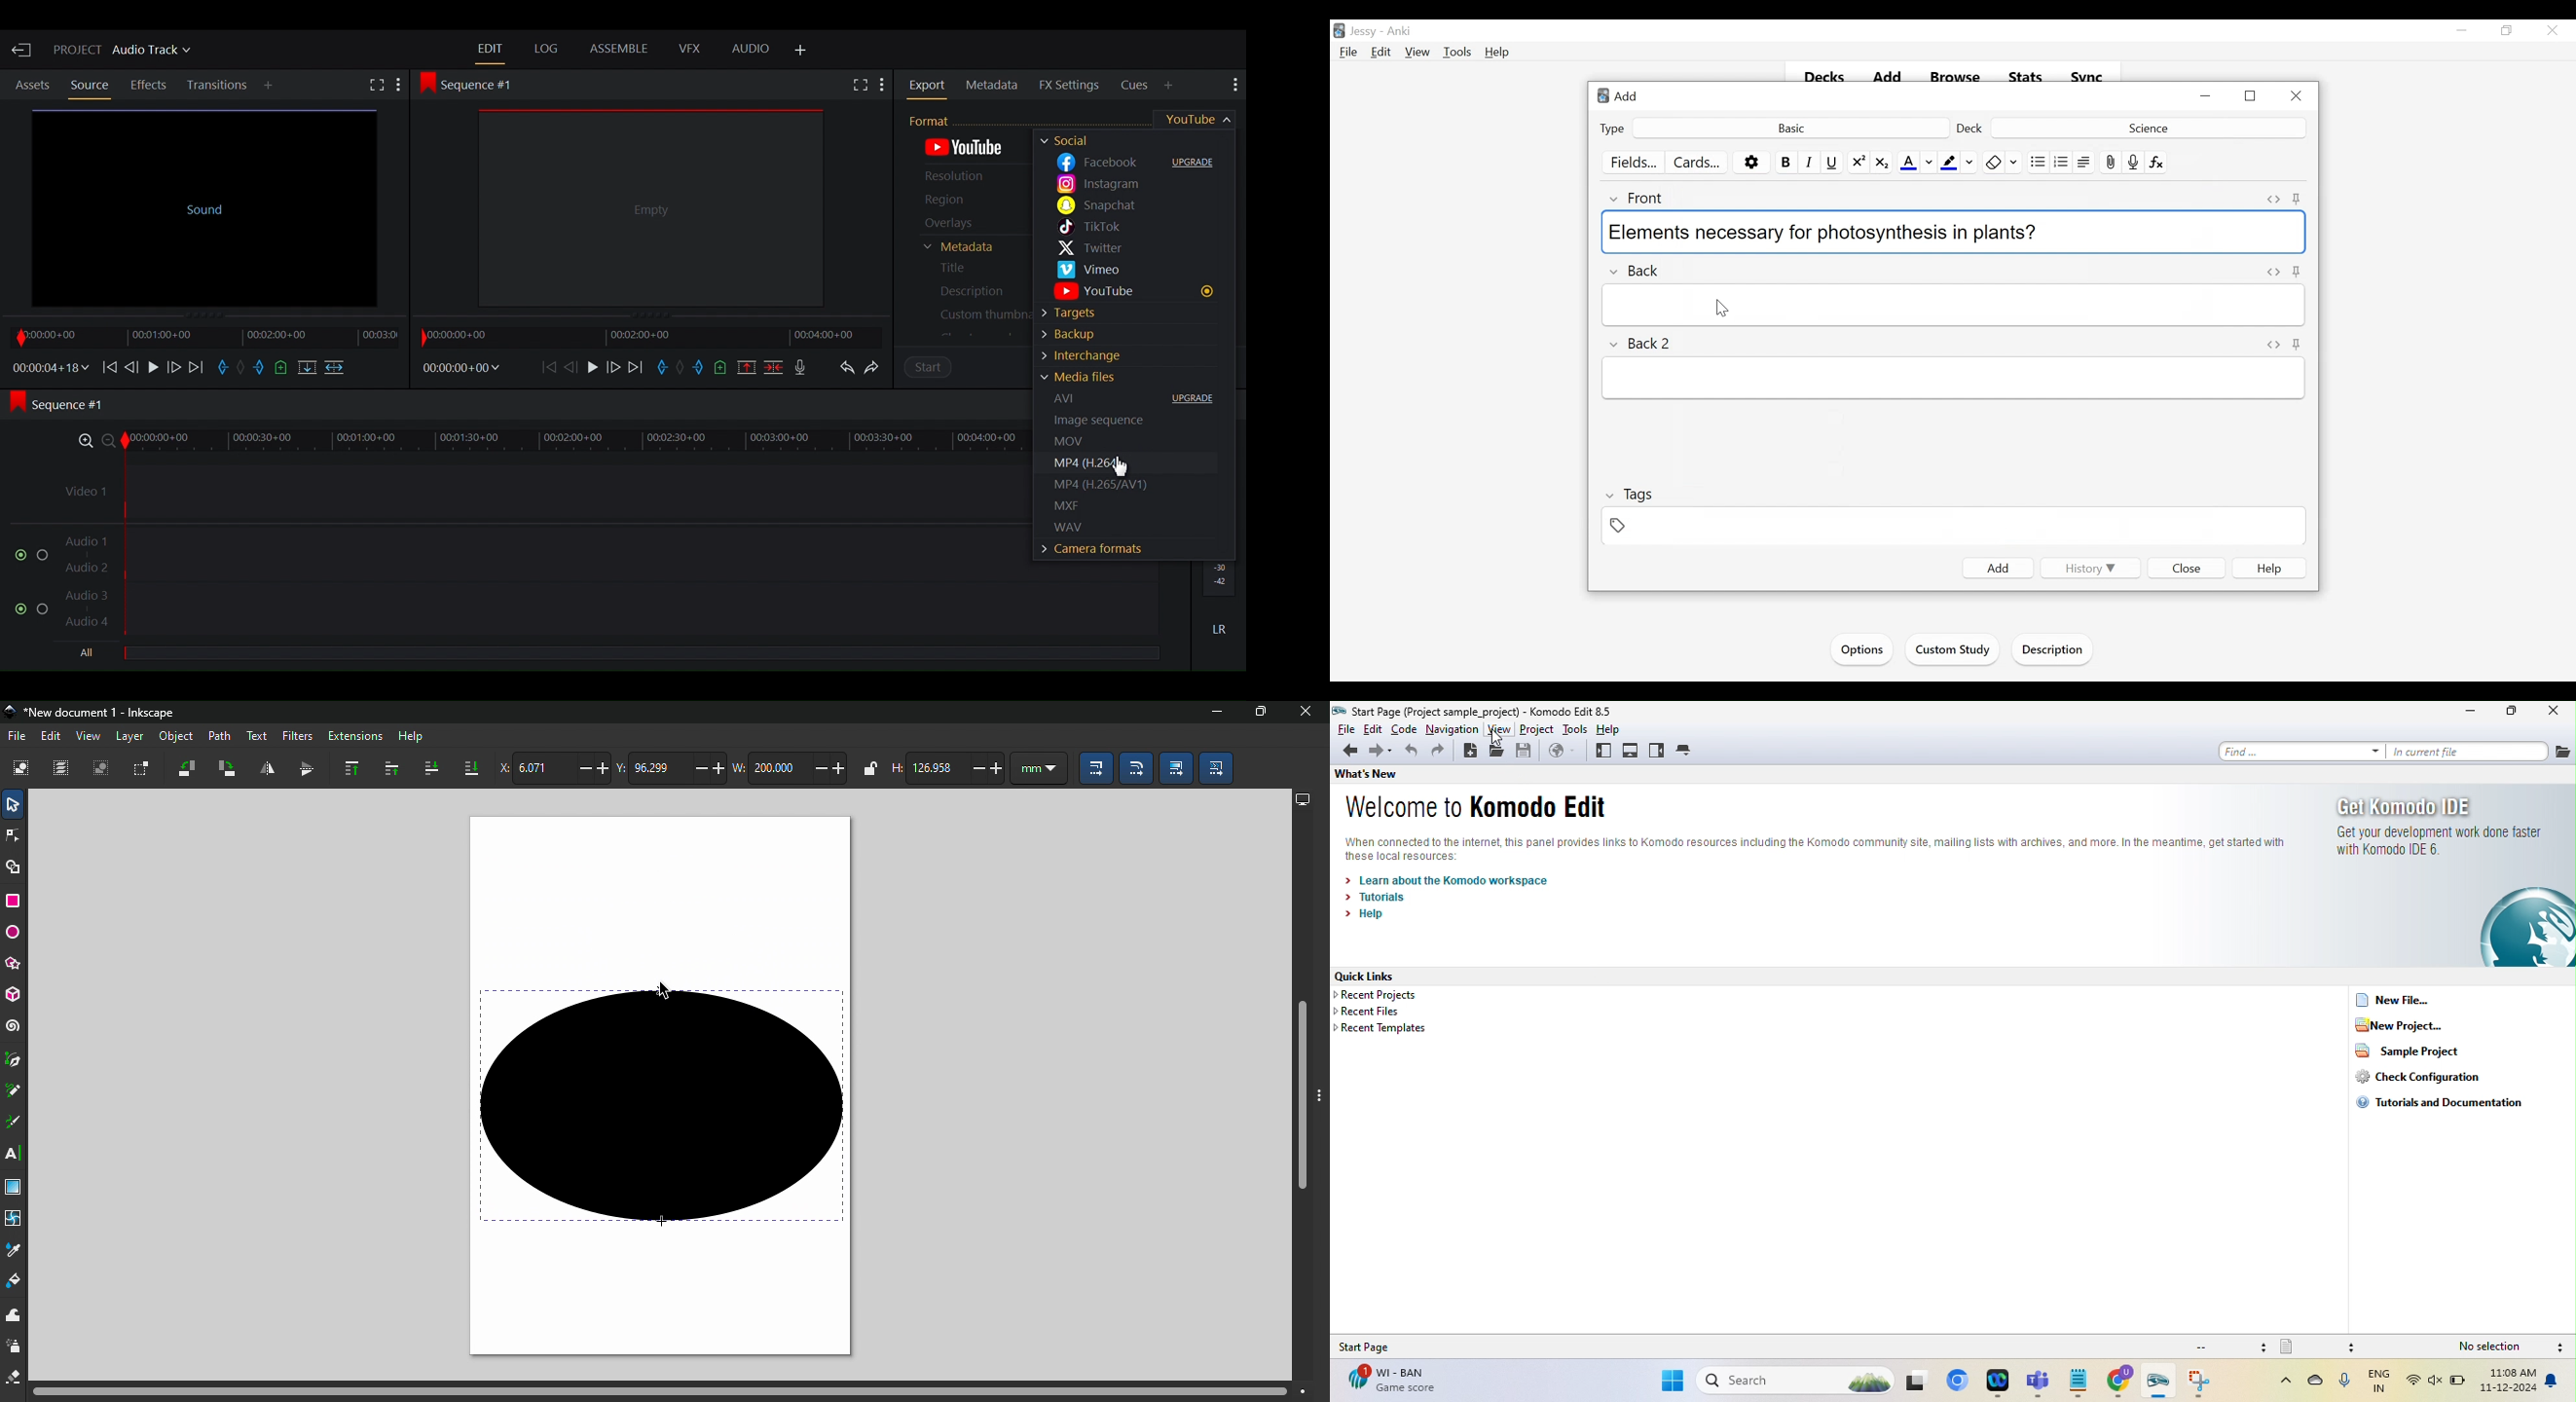 The height and width of the screenshot is (1428, 2576). What do you see at coordinates (1881, 163) in the screenshot?
I see `Subscript` at bounding box center [1881, 163].